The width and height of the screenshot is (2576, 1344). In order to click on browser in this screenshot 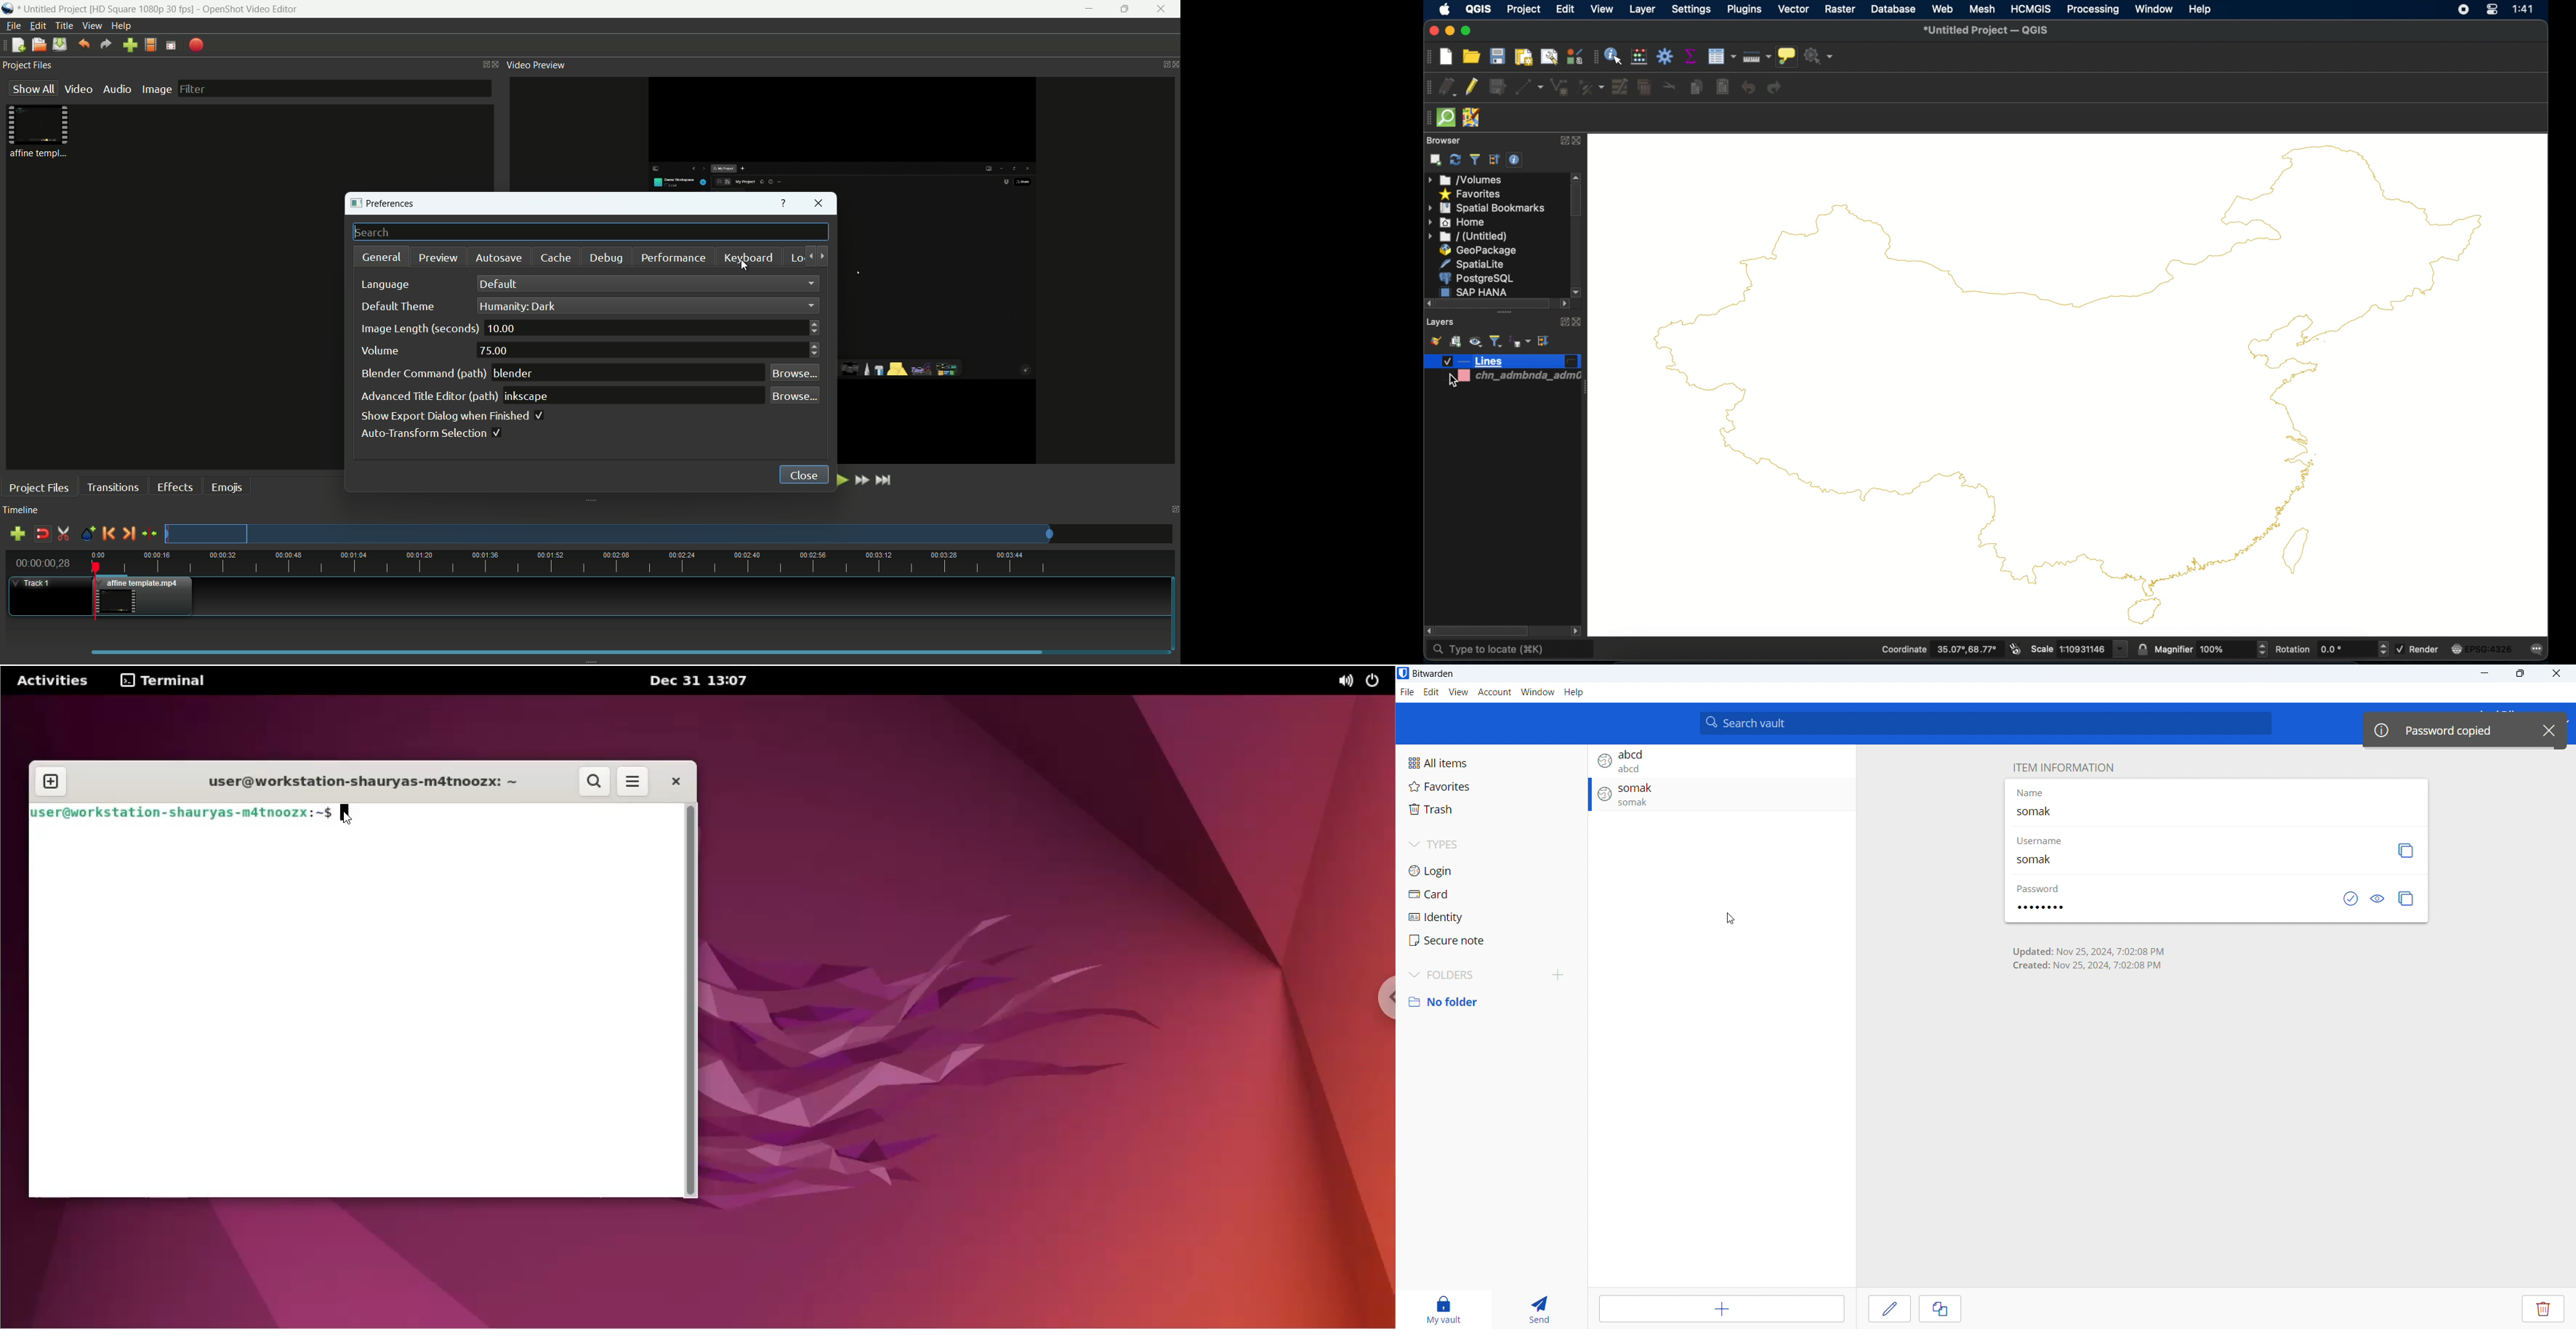, I will do `click(1444, 140)`.